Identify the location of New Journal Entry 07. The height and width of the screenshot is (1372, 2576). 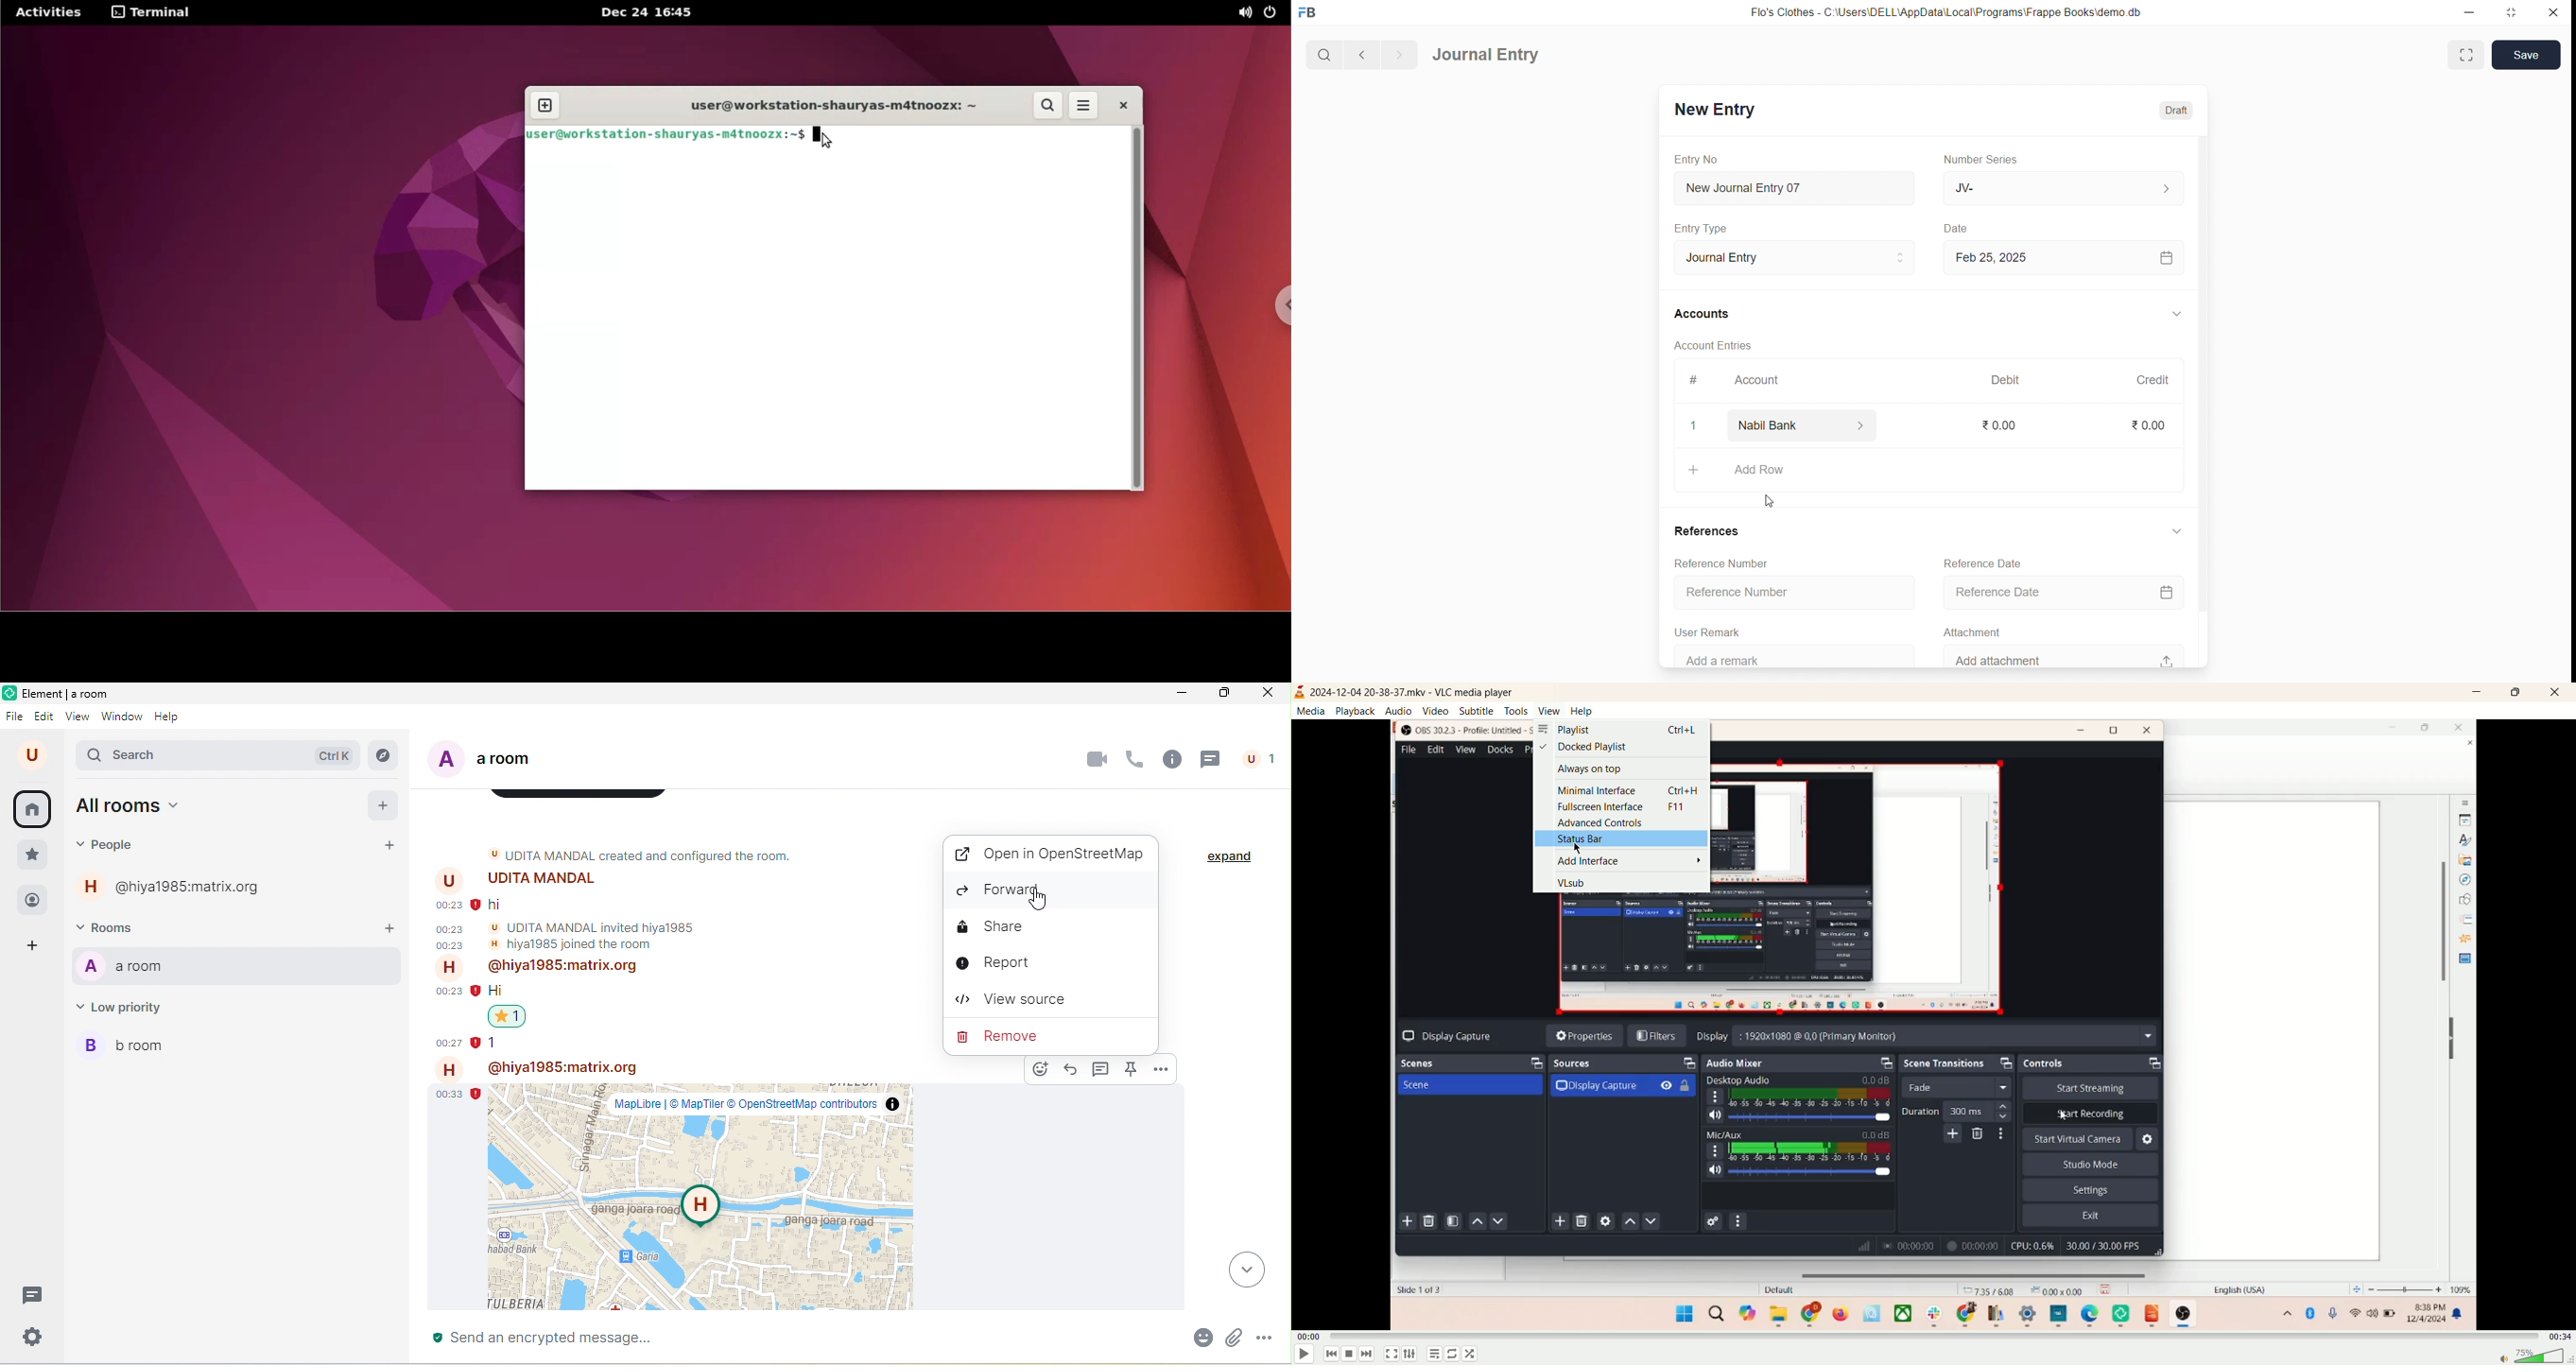
(1796, 185).